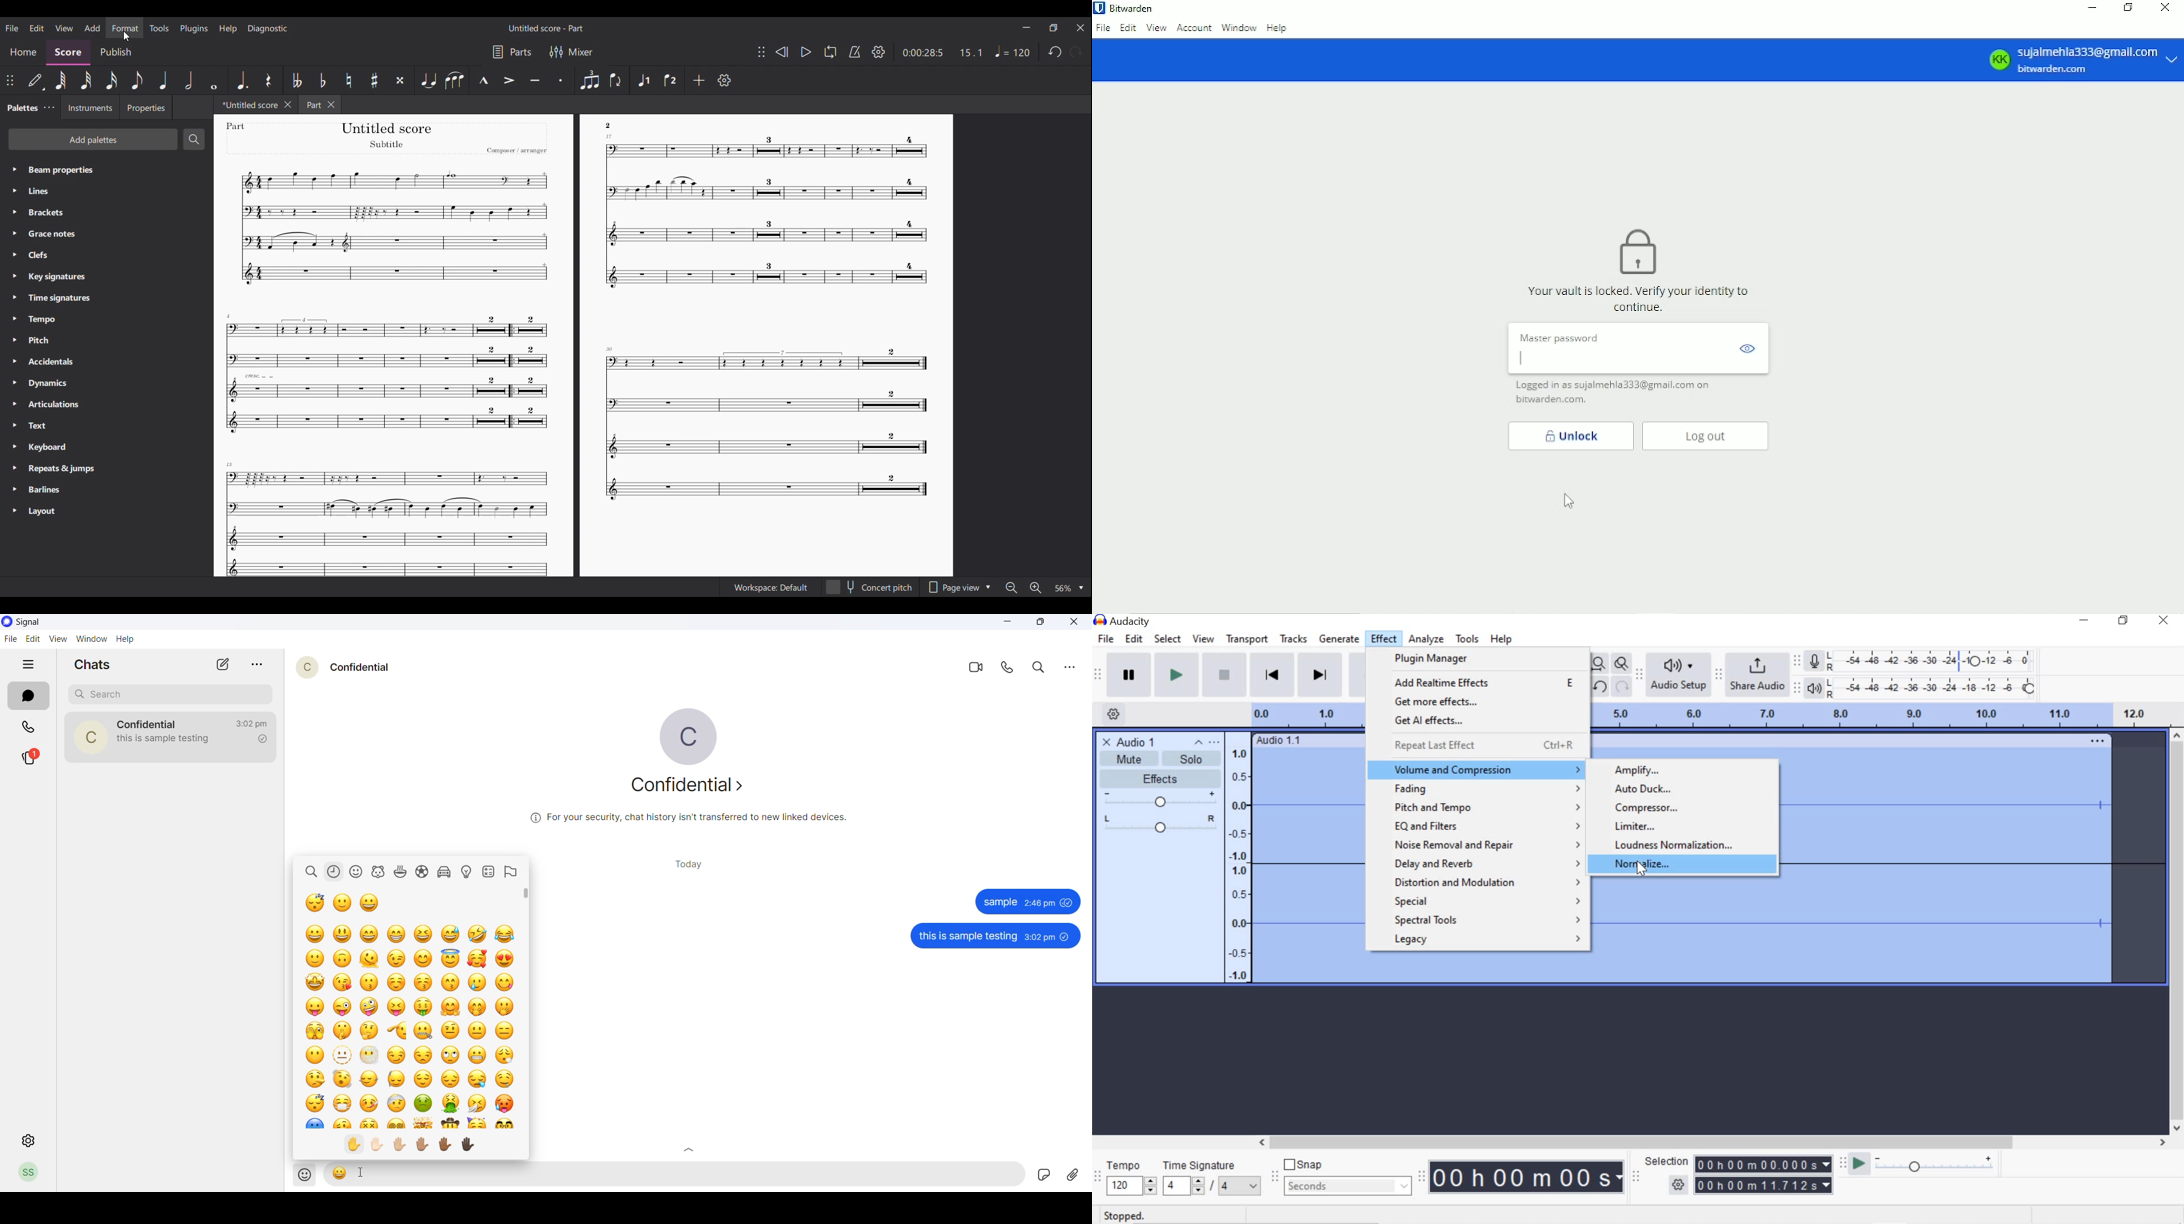 The width and height of the screenshot is (2184, 1232). Describe the element at coordinates (1486, 921) in the screenshot. I see `spectral tools` at that location.